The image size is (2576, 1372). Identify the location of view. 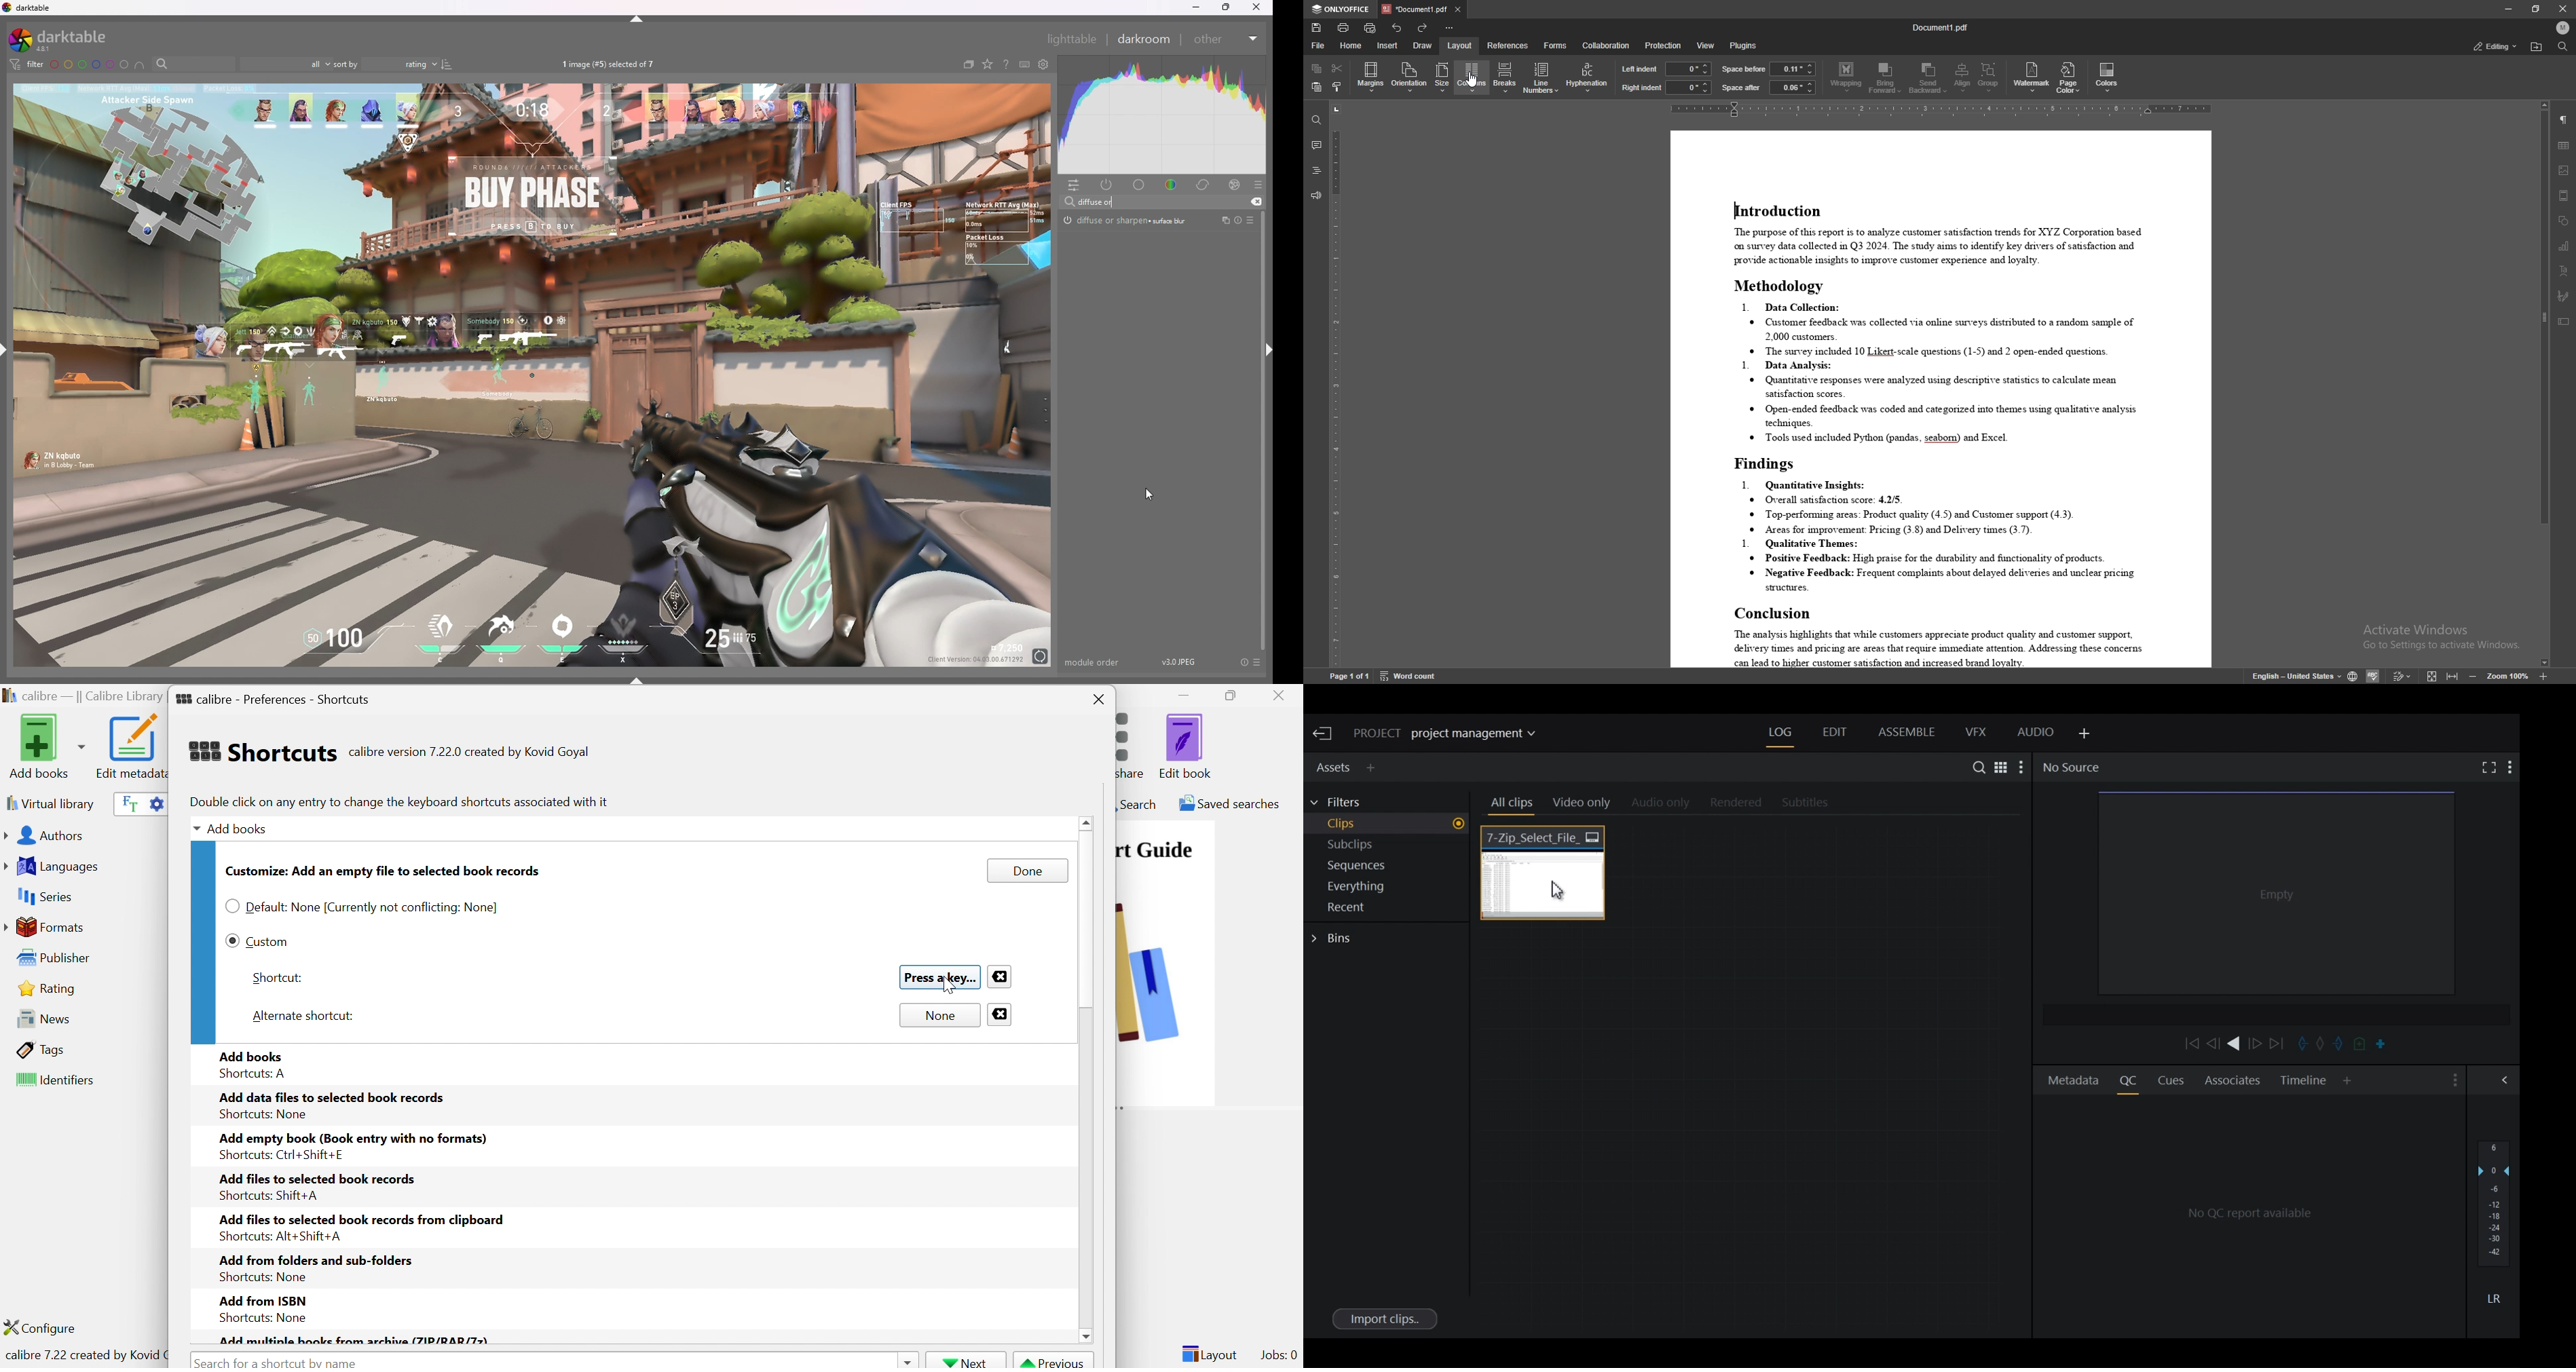
(1706, 46).